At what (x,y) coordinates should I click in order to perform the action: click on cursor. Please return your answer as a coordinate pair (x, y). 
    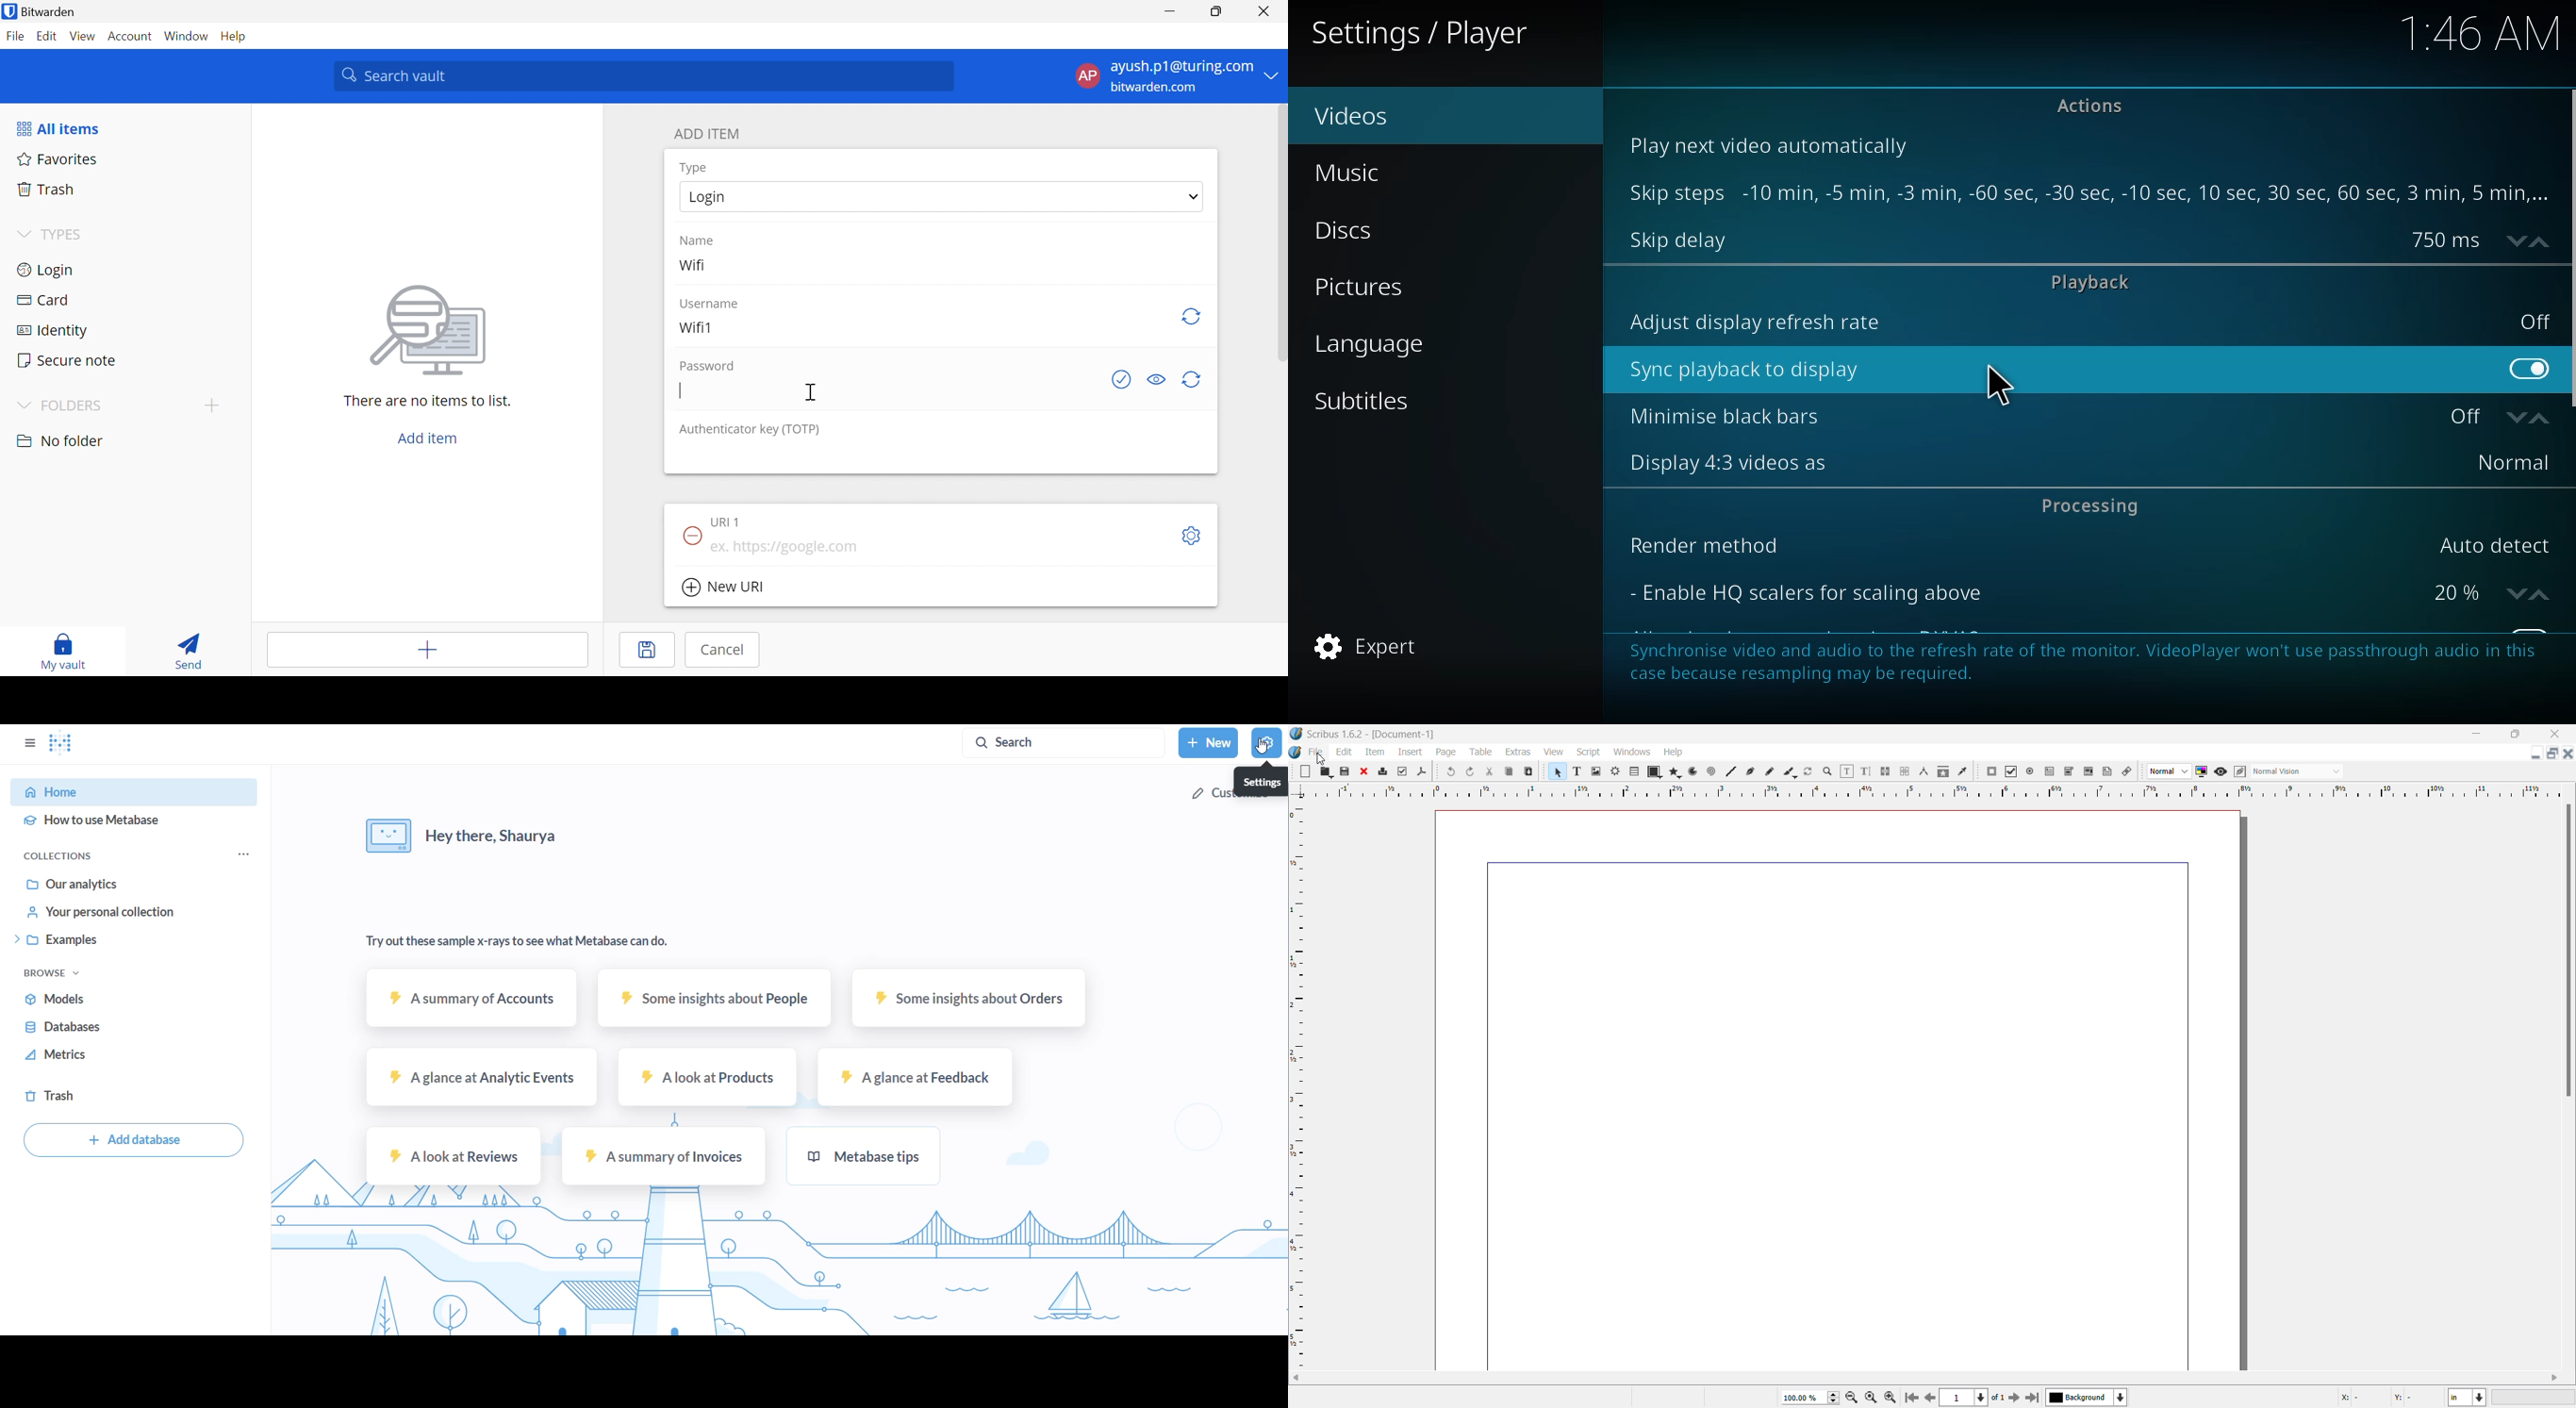
    Looking at the image, I should click on (2001, 382).